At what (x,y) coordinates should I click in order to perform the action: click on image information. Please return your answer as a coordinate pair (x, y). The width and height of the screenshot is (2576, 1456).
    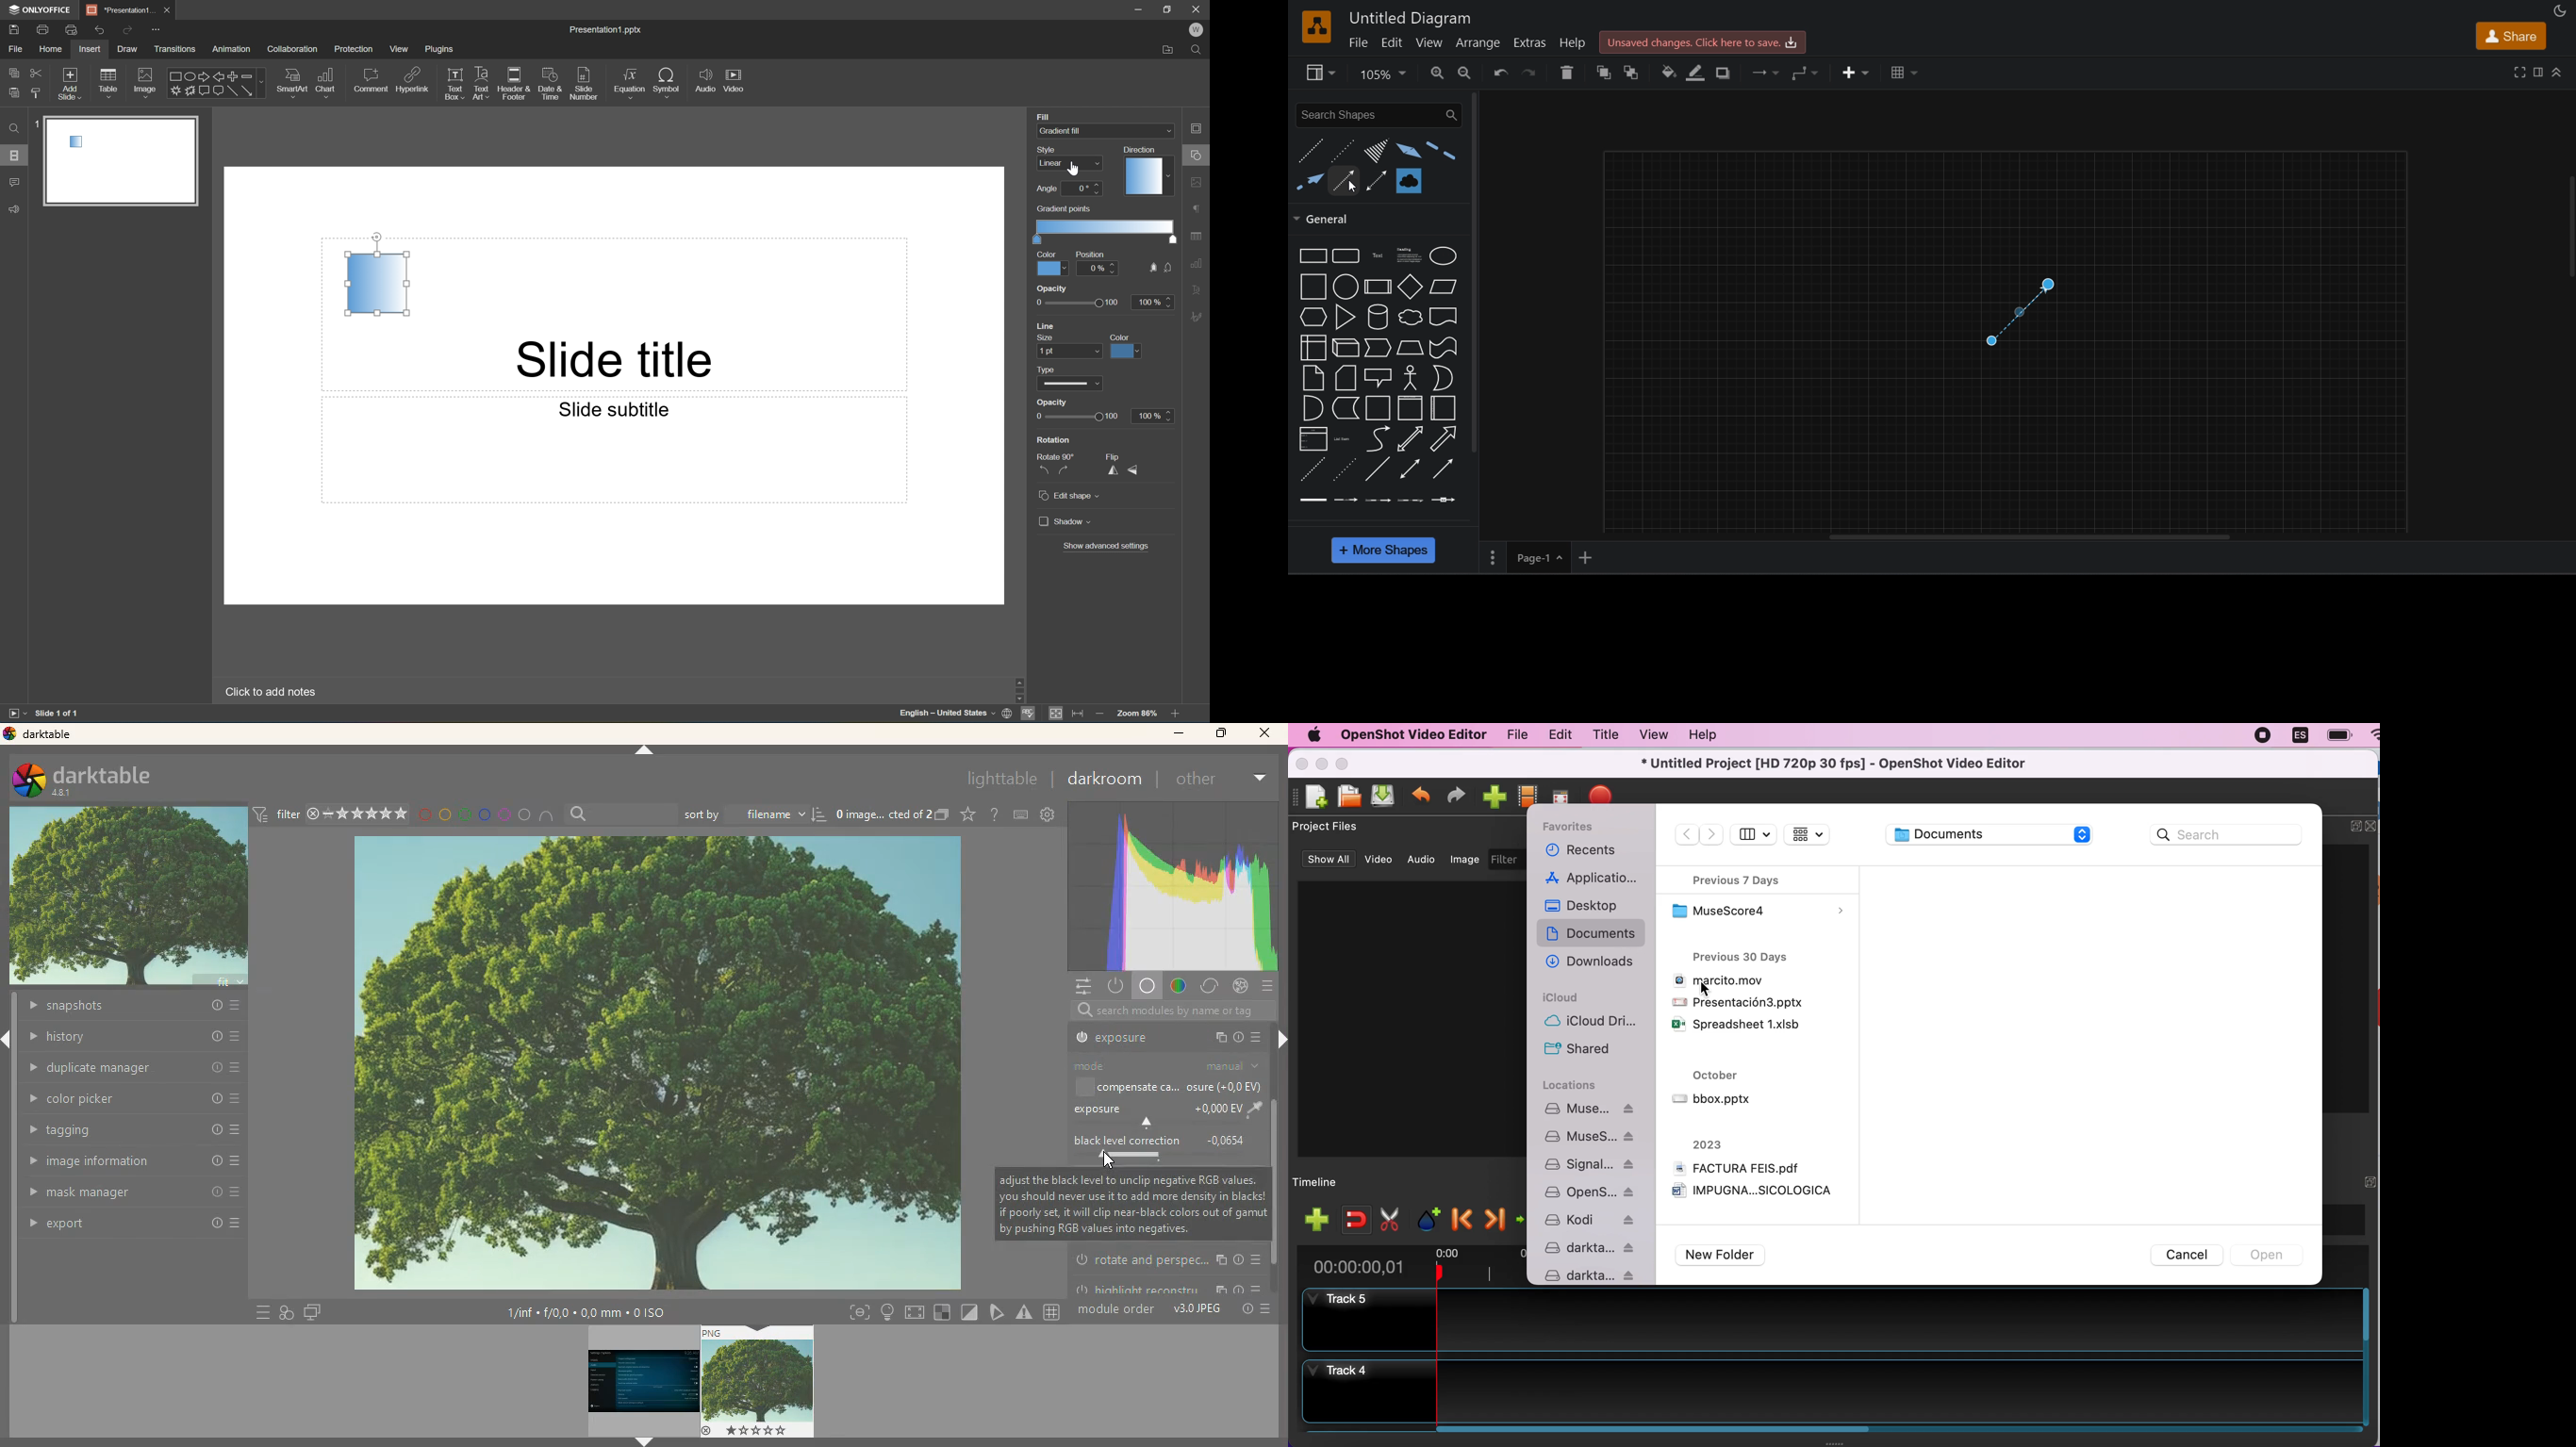
    Looking at the image, I should click on (131, 1162).